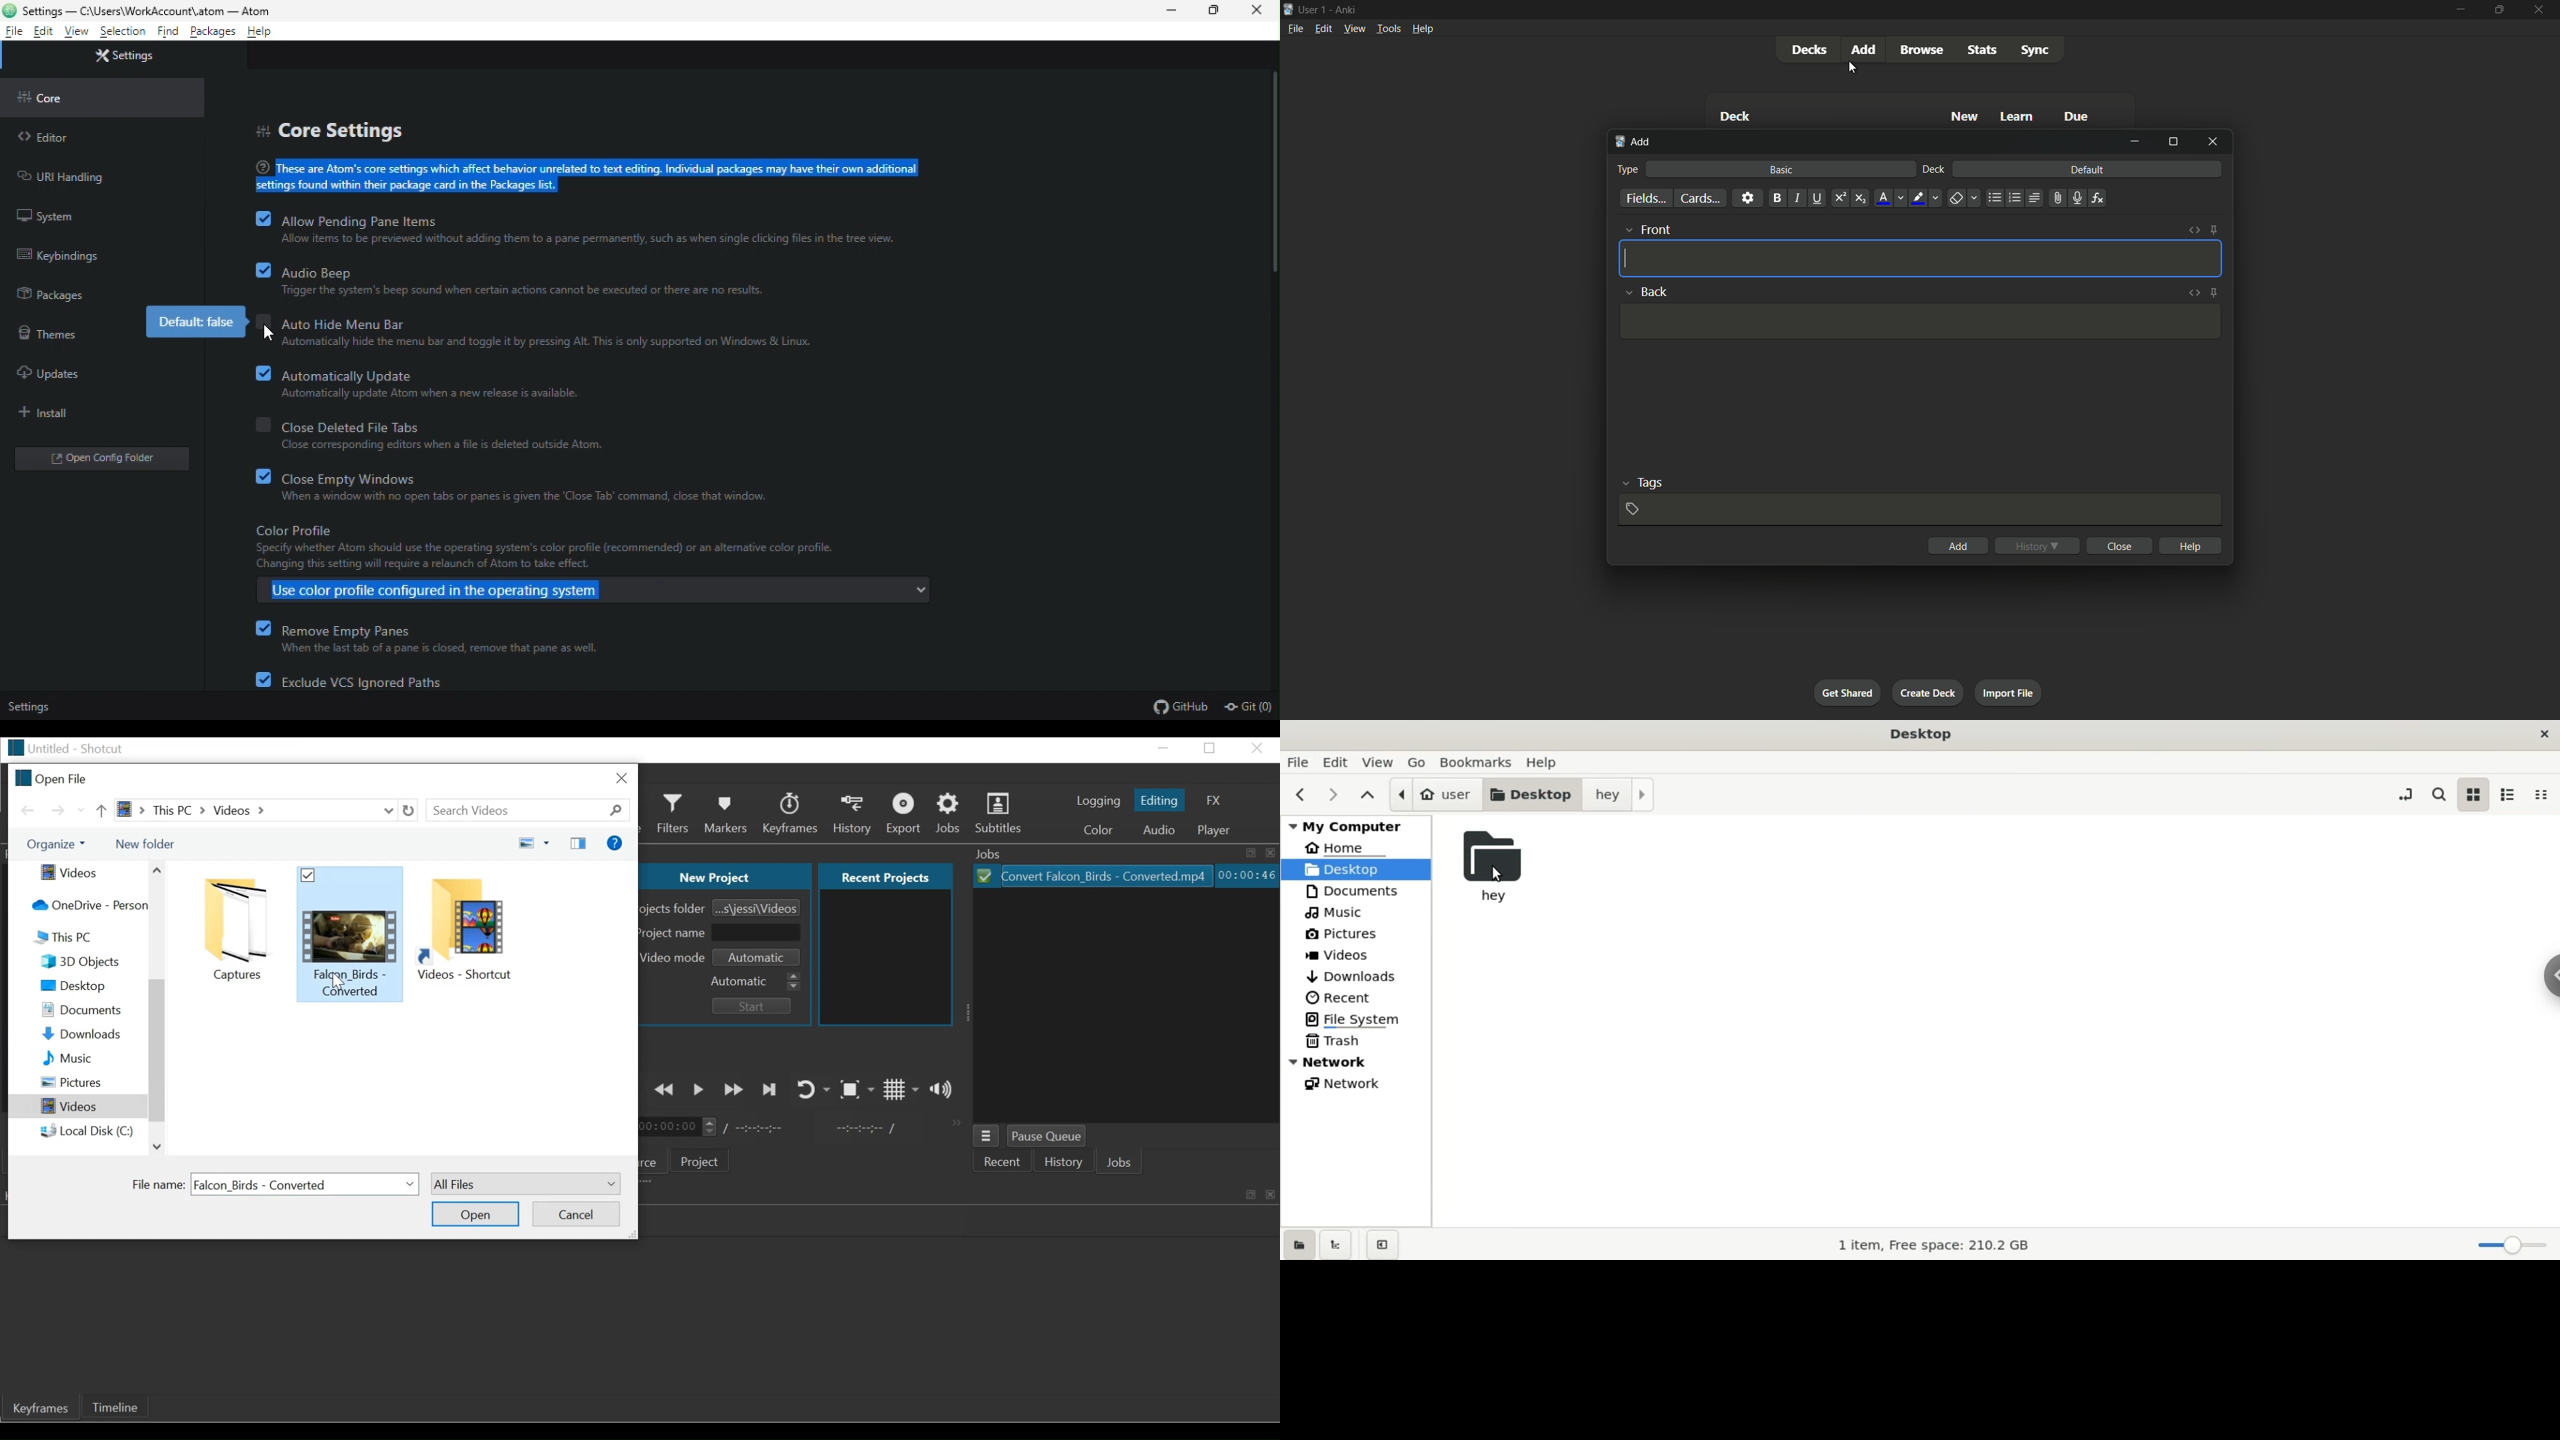 The width and height of the screenshot is (2576, 1456). I want to click on file menu, so click(1297, 28).